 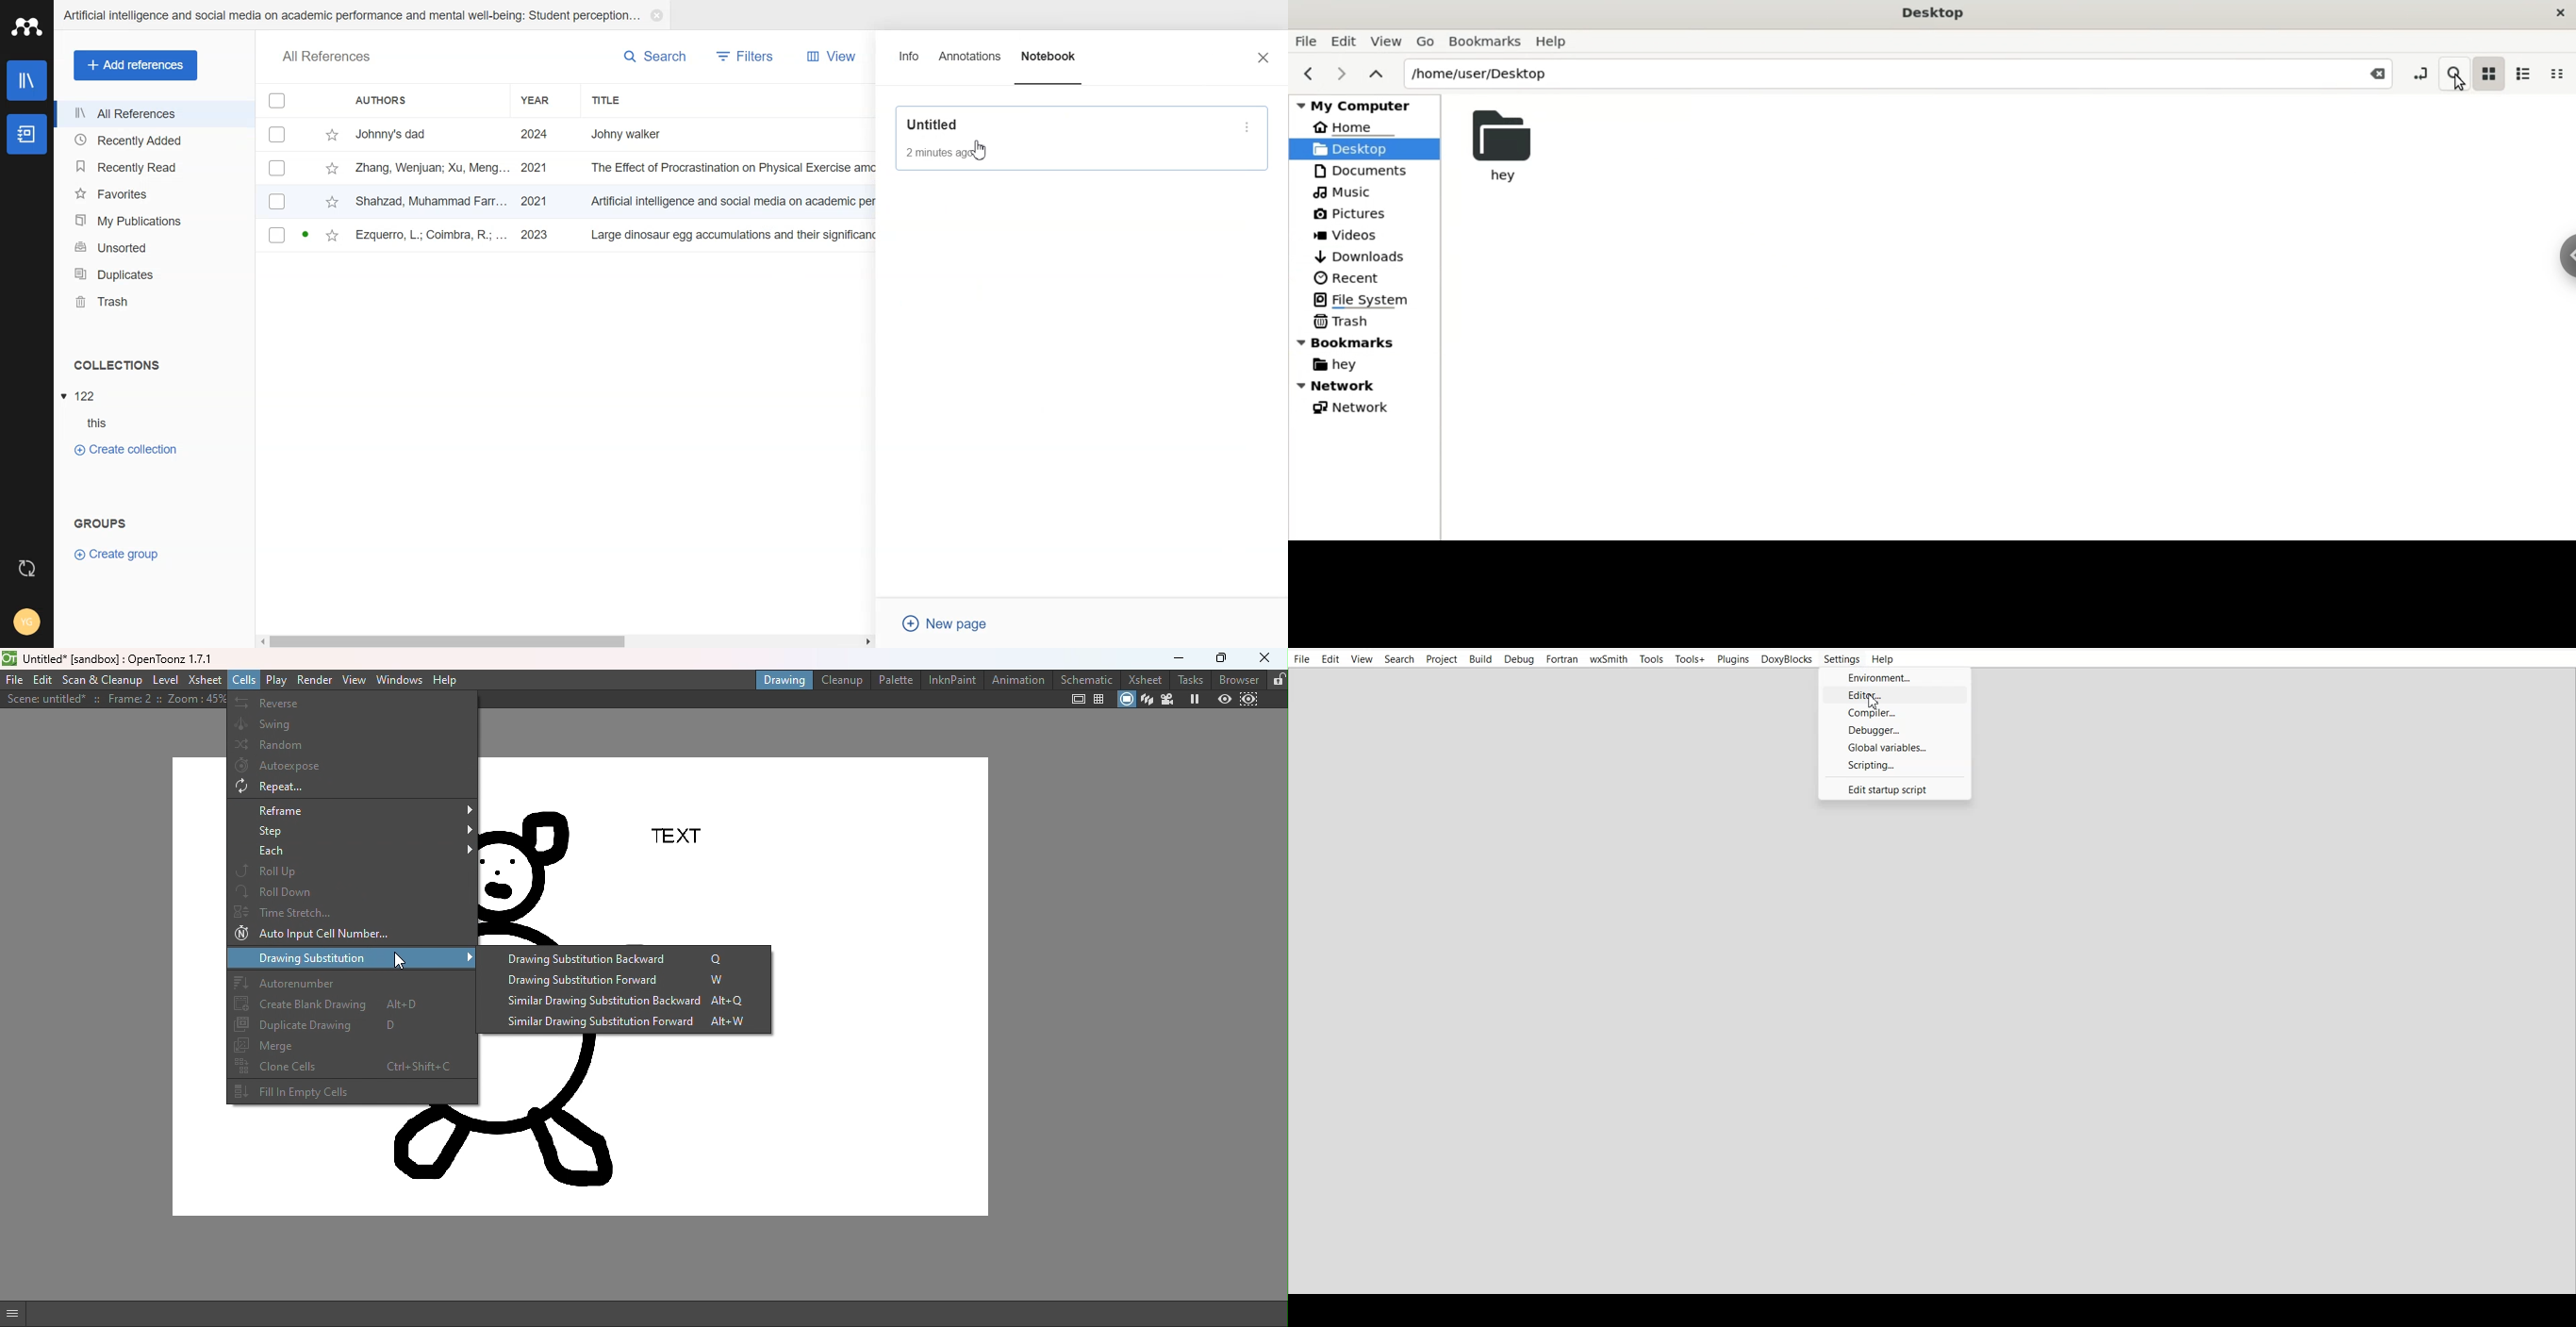 What do you see at coordinates (735, 168) in the screenshot?
I see `the effect of procrastination on physical exercise amo` at bounding box center [735, 168].